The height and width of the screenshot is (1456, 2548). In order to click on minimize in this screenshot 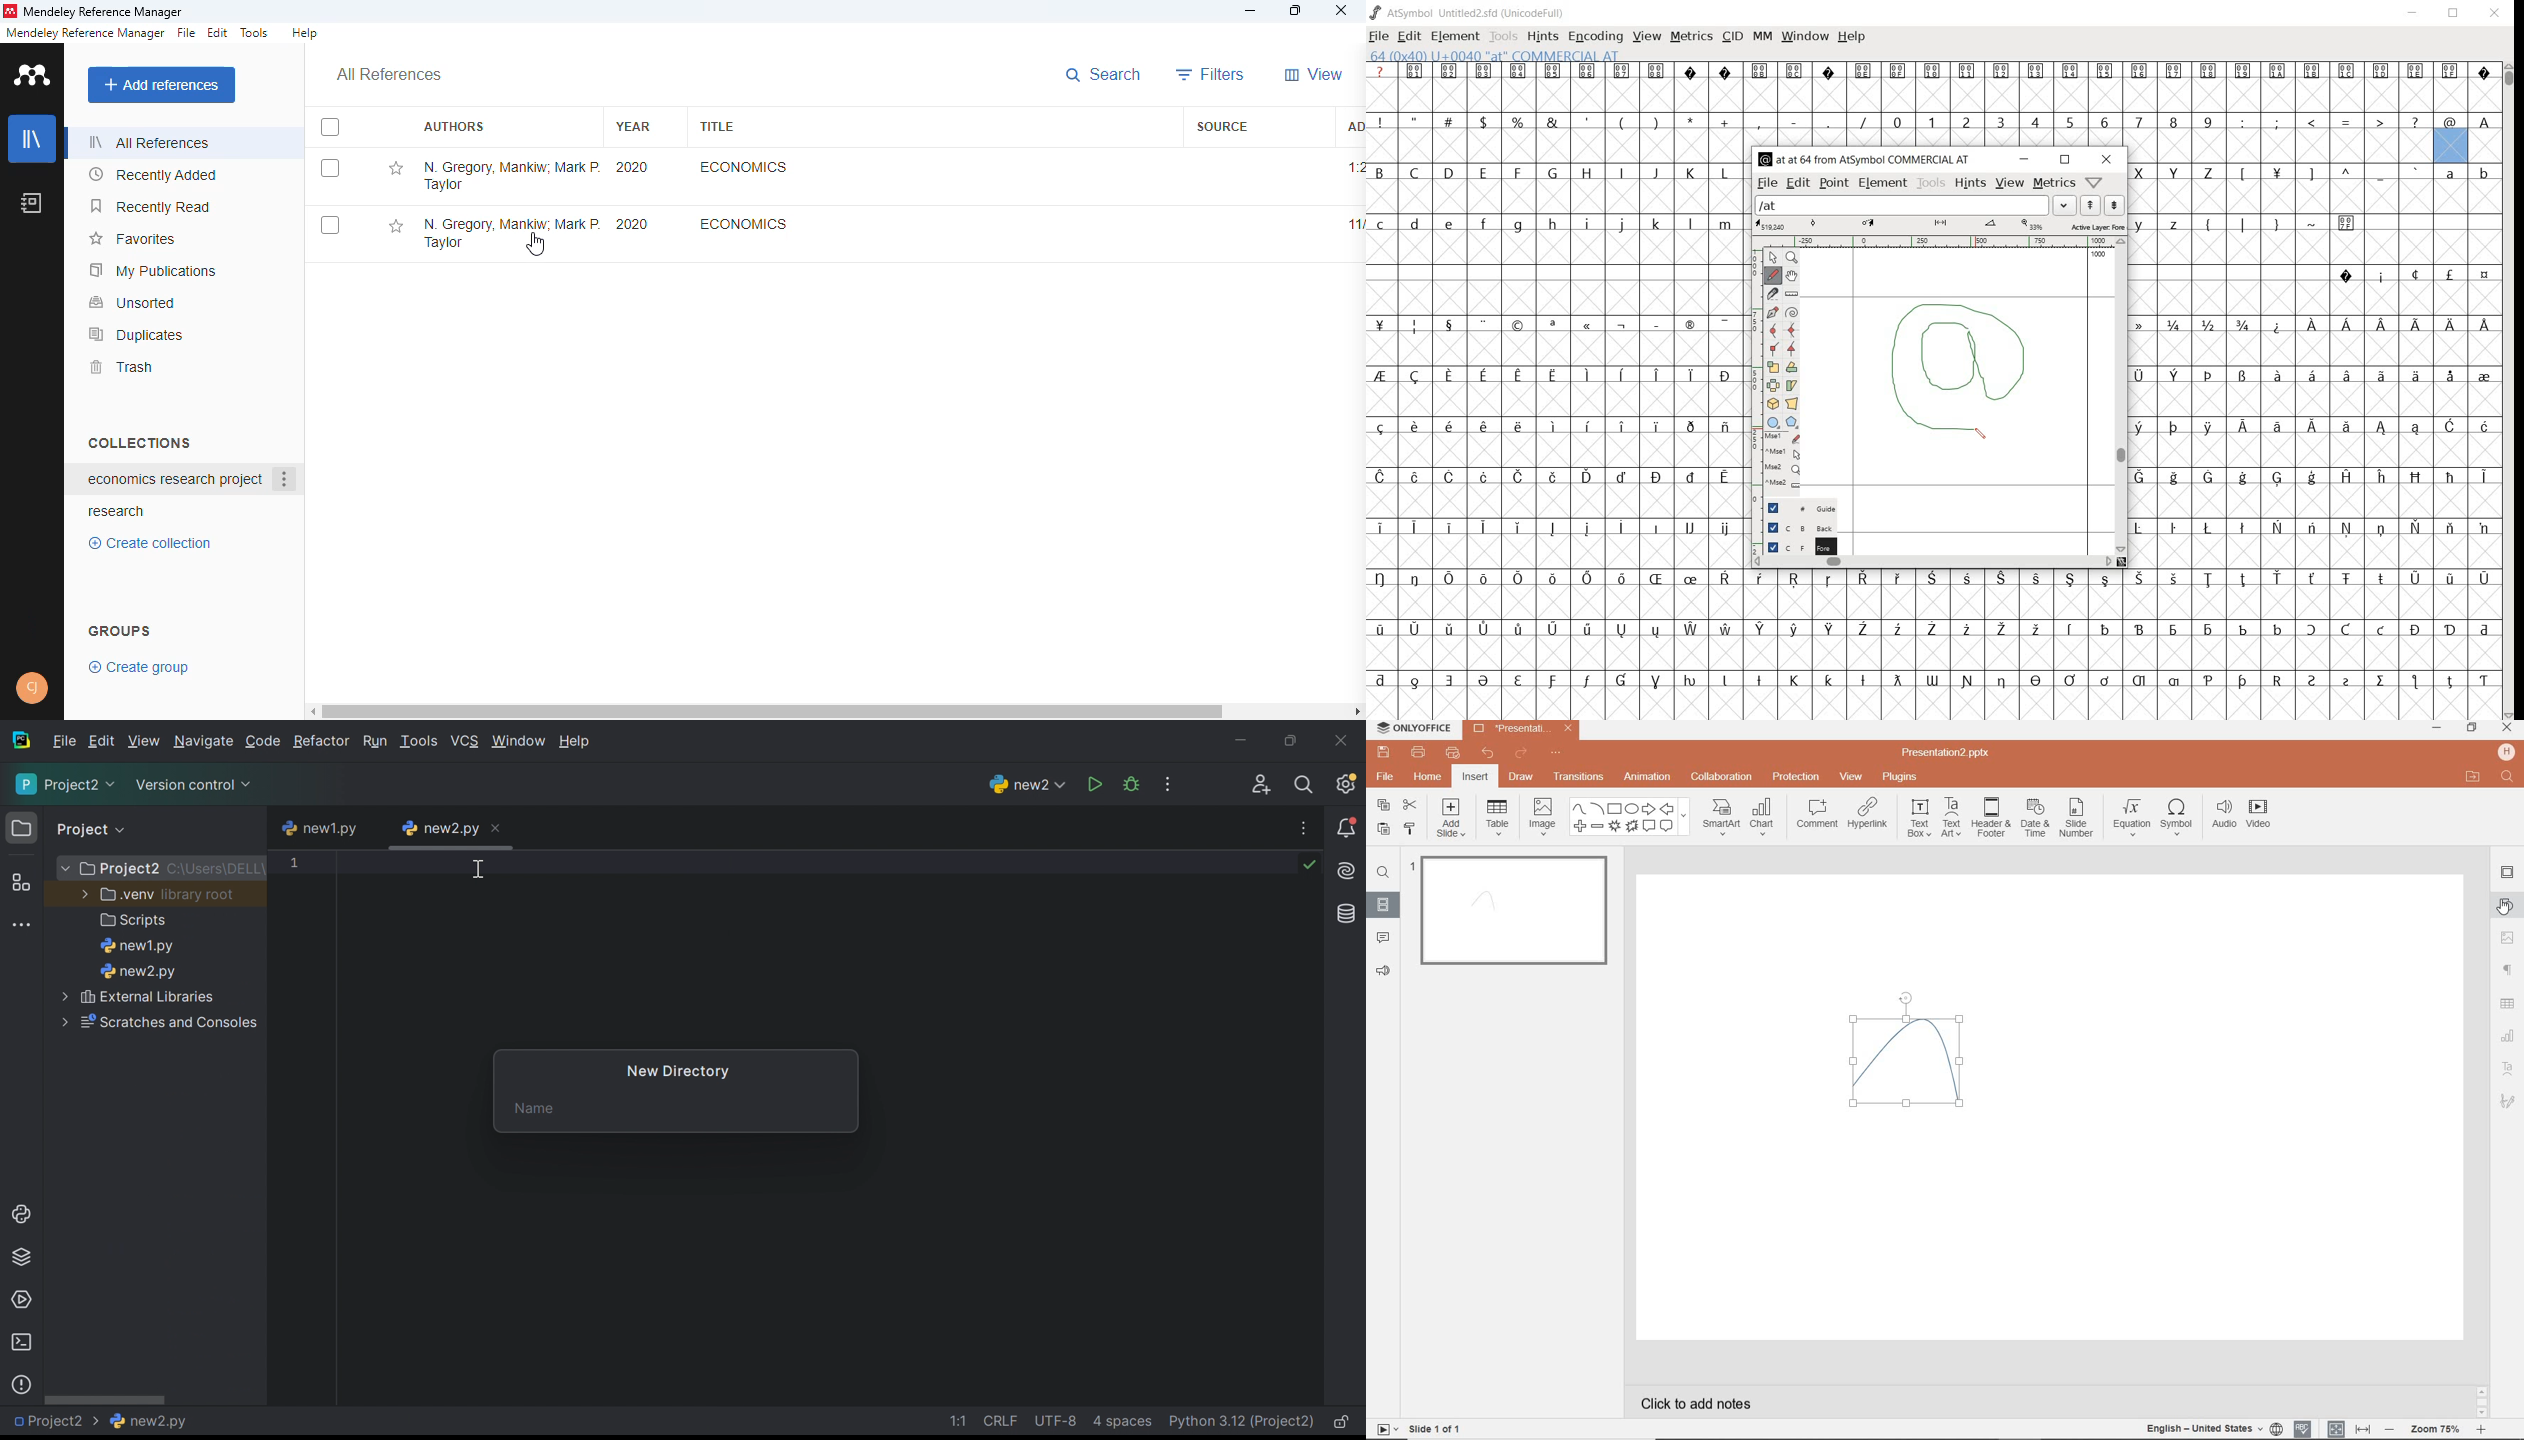, I will do `click(1252, 11)`.